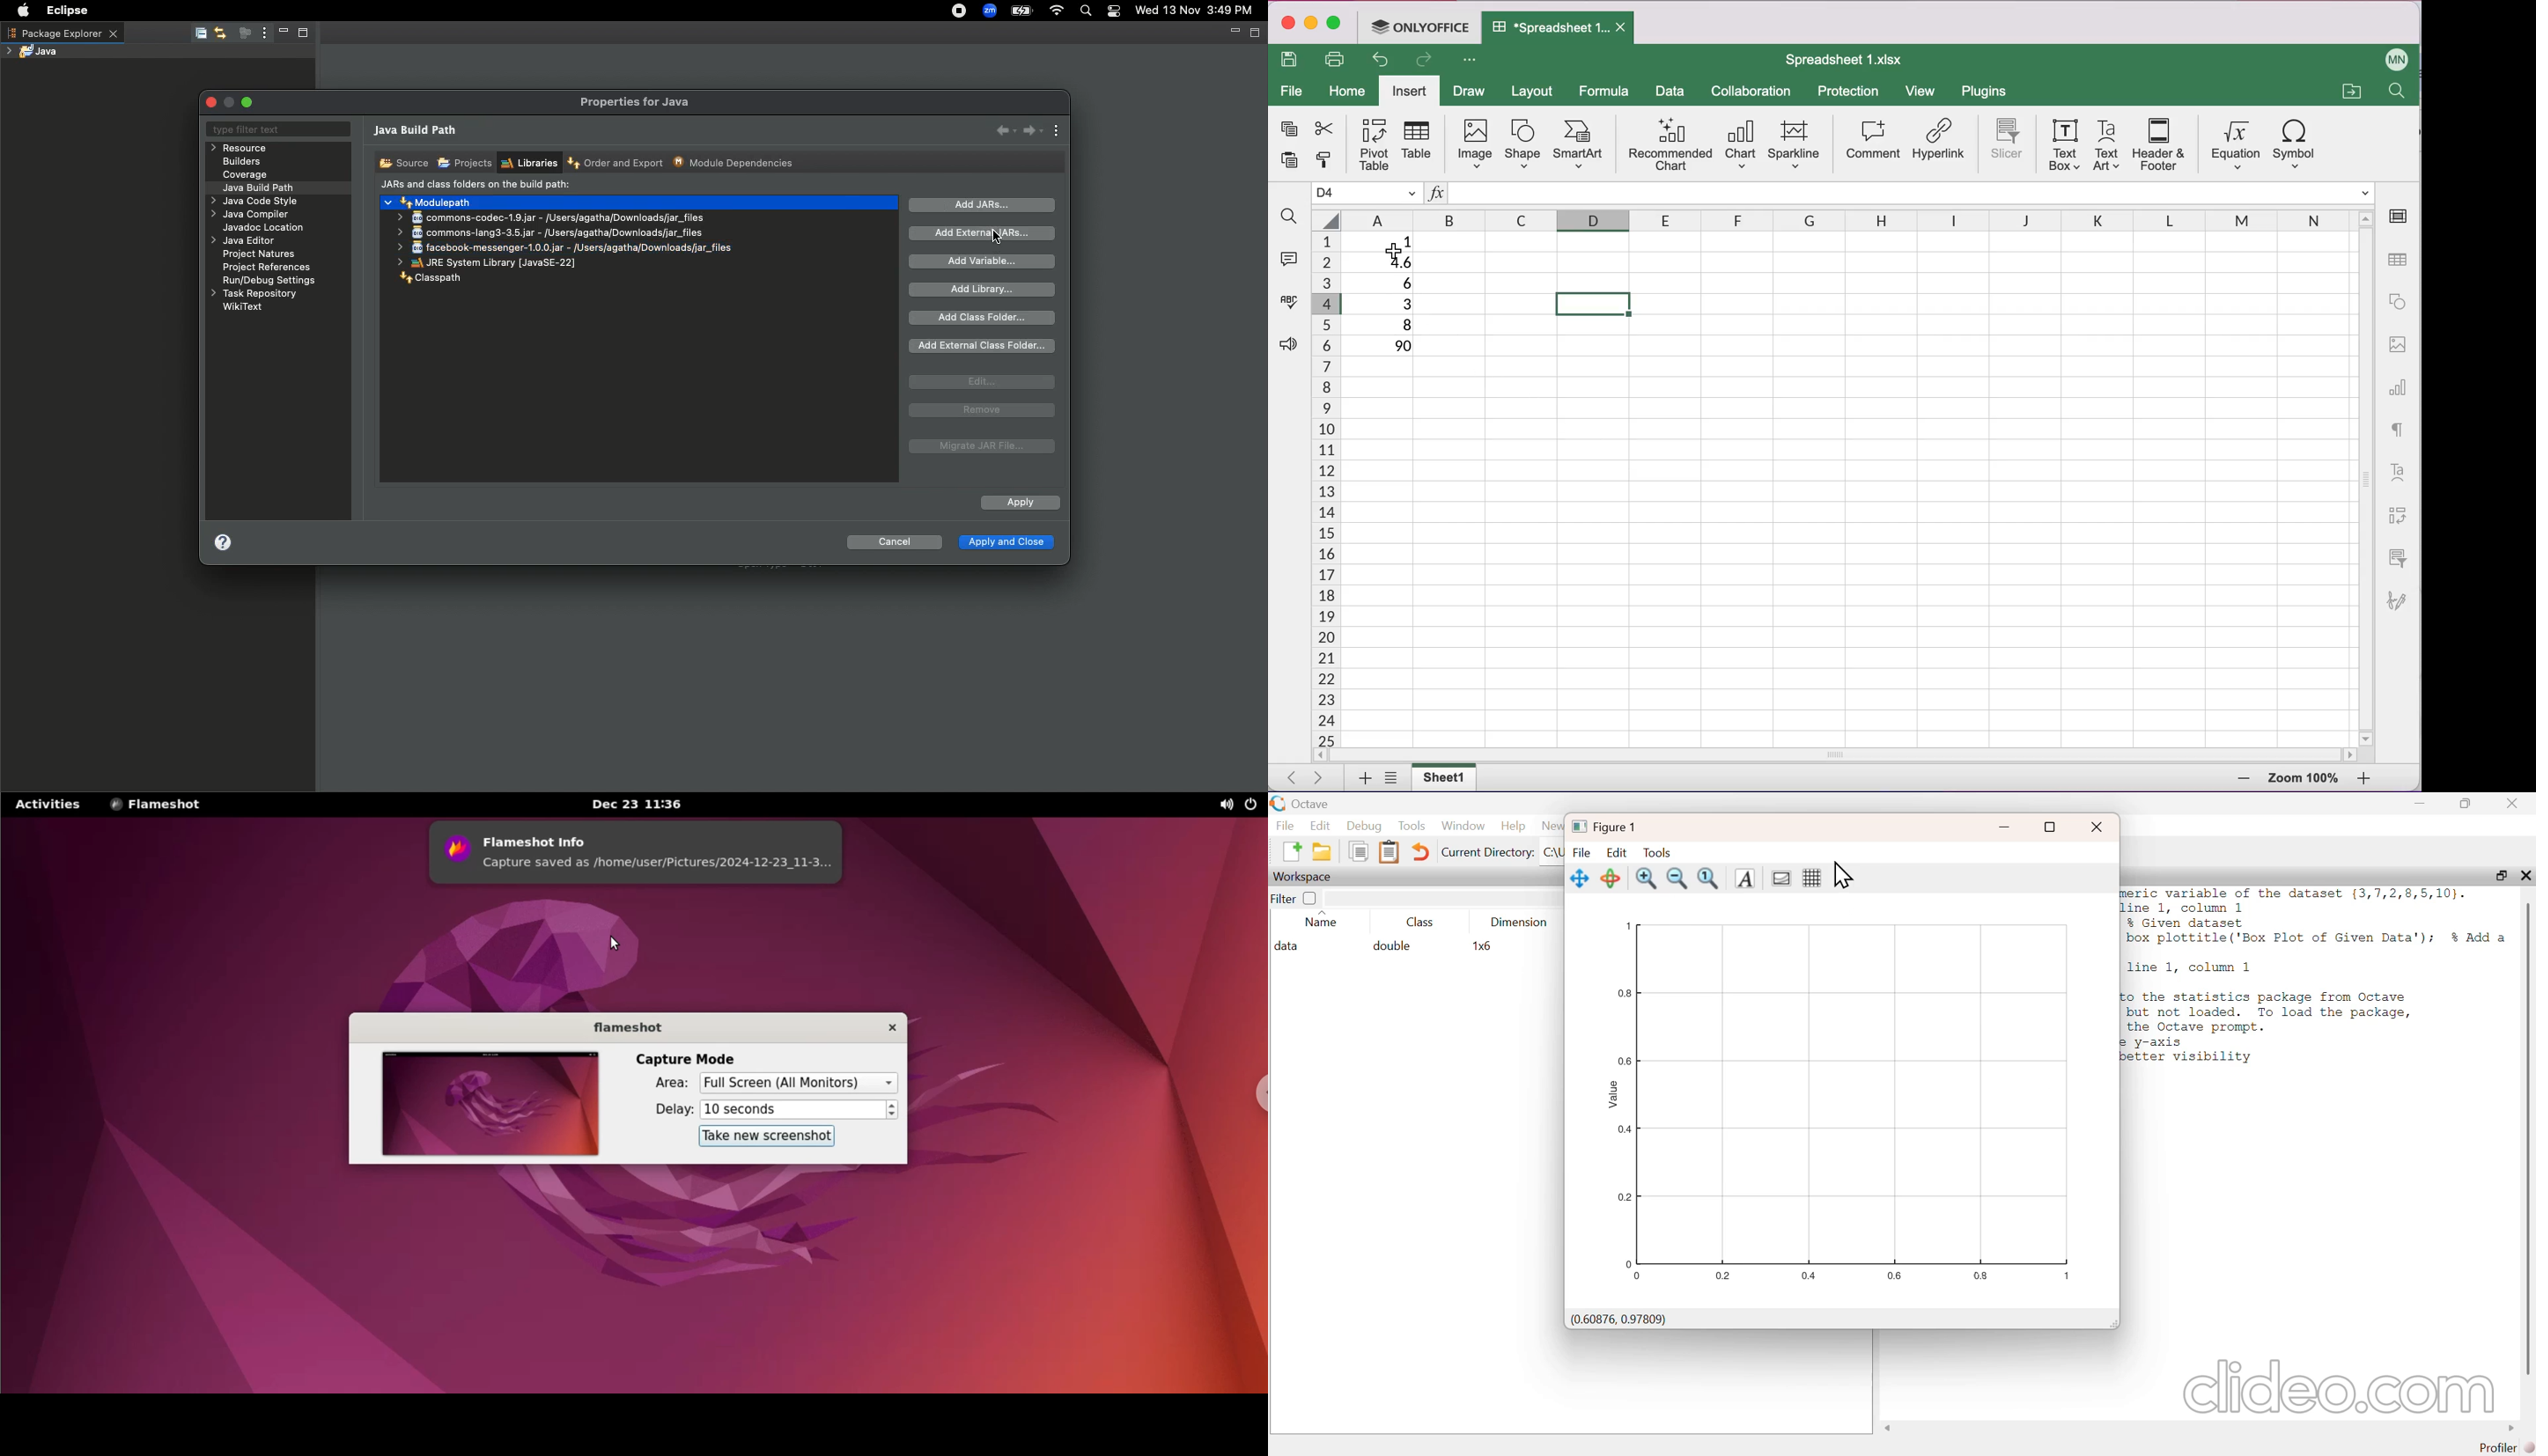  What do you see at coordinates (1610, 877) in the screenshot?
I see `reset view` at bounding box center [1610, 877].